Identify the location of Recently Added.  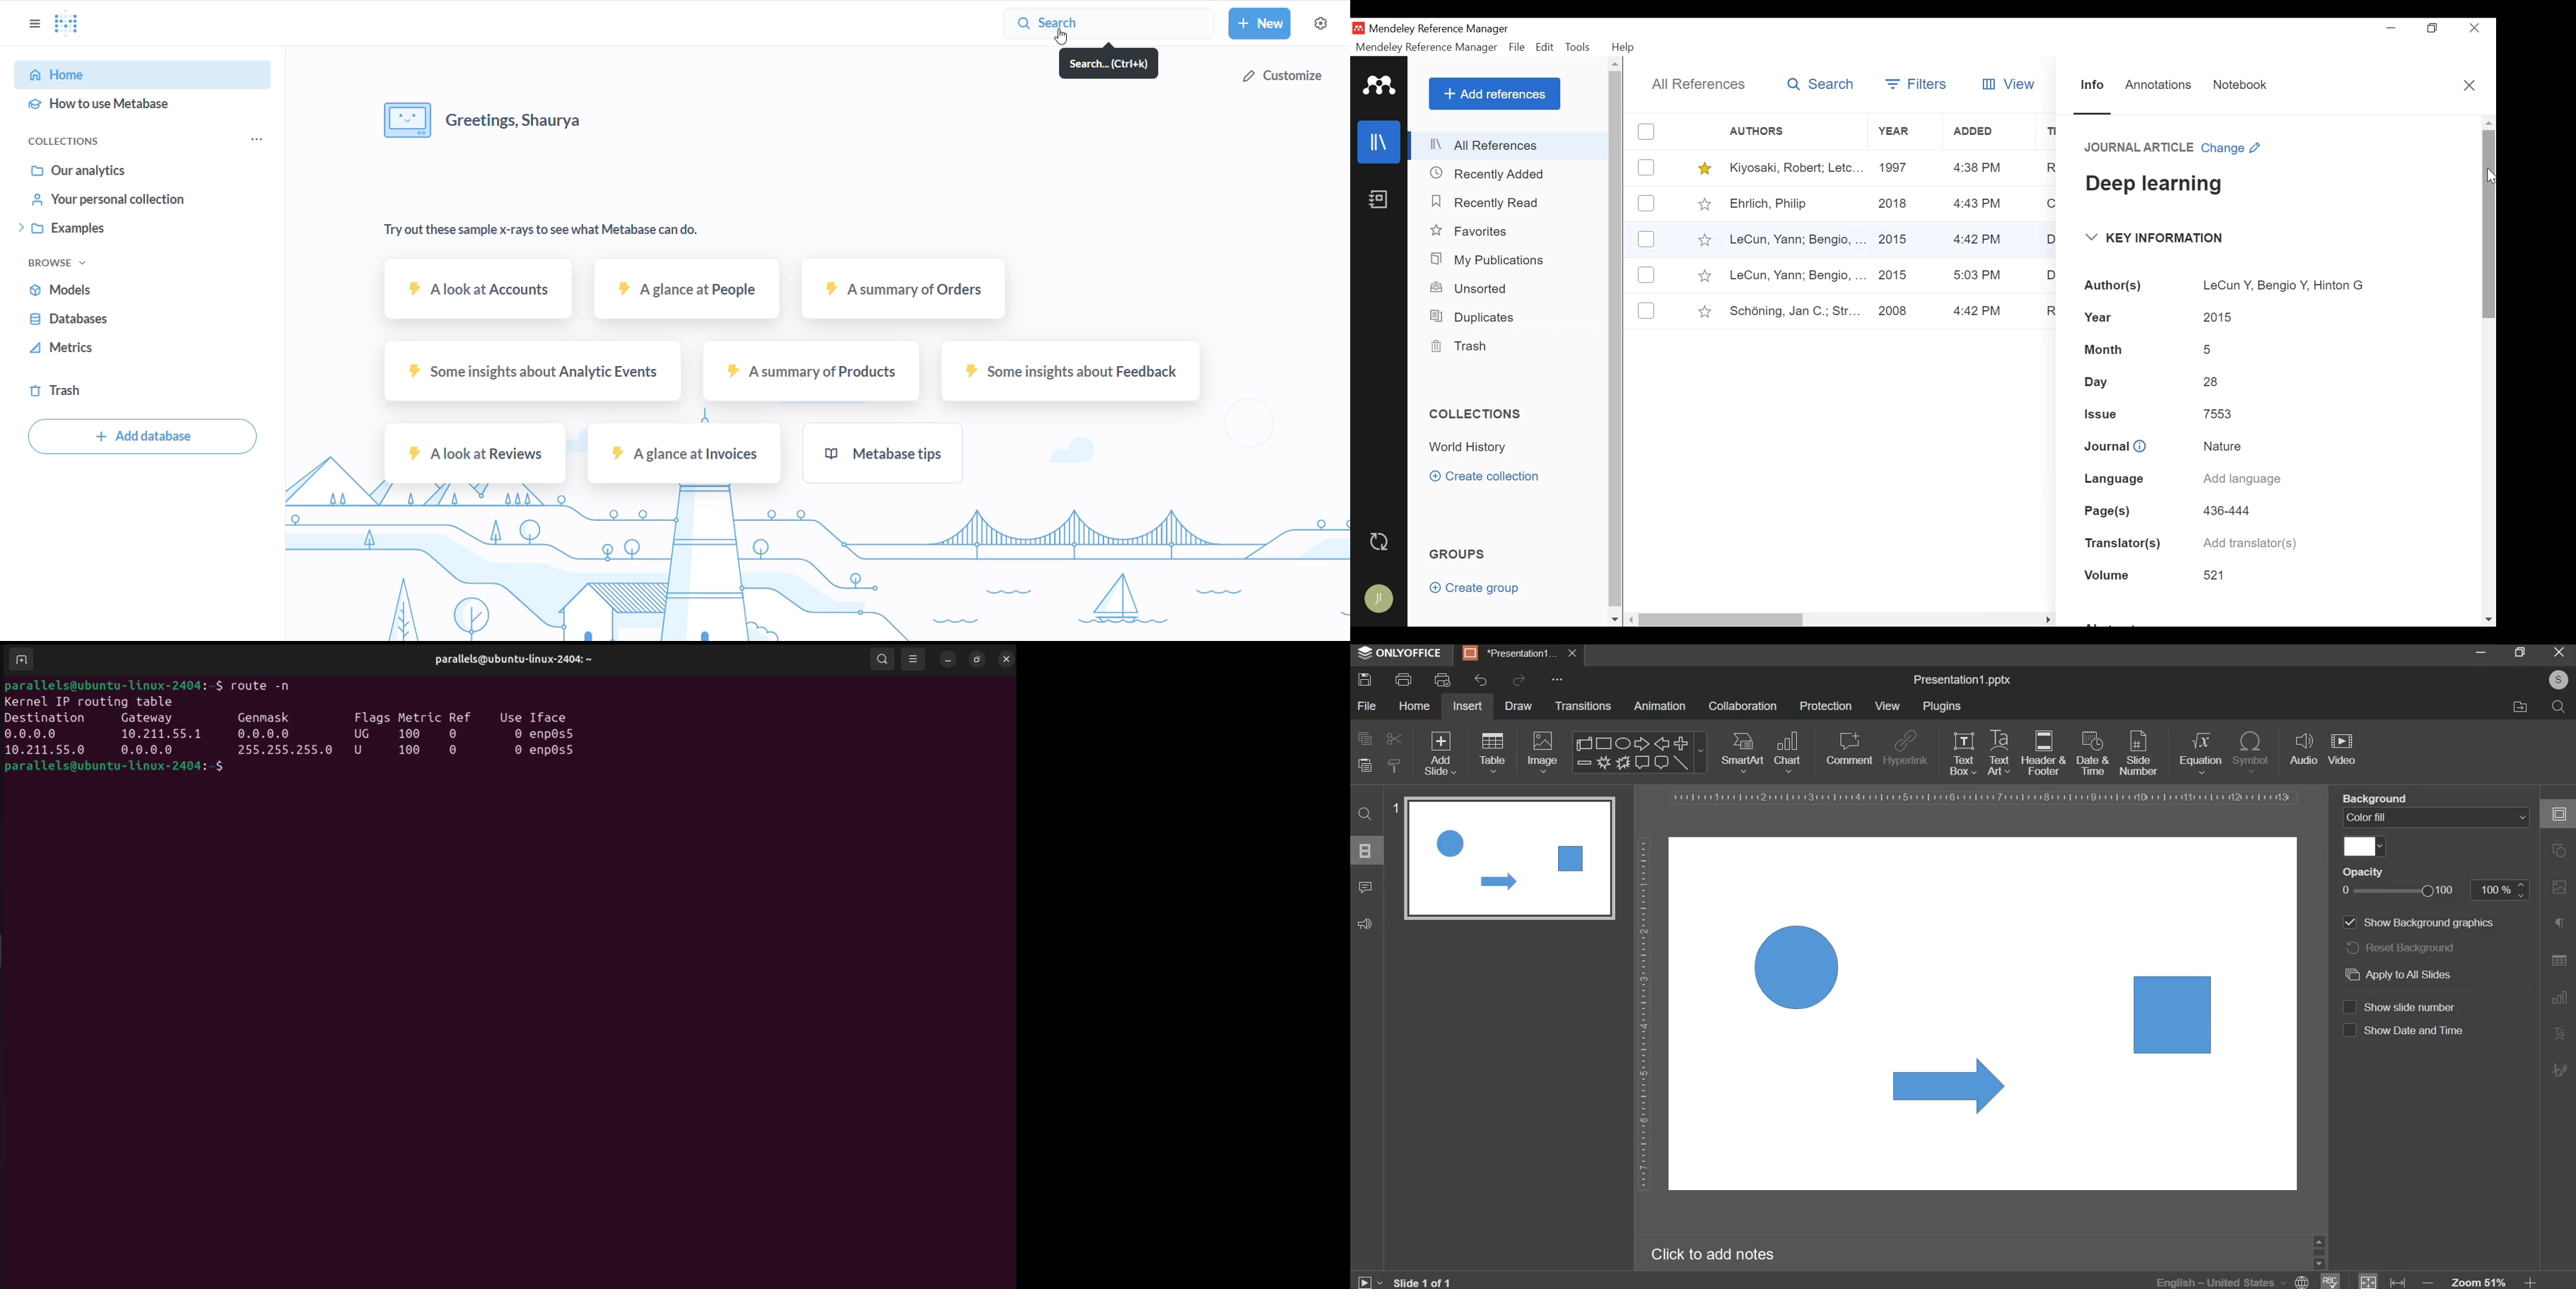
(1493, 173).